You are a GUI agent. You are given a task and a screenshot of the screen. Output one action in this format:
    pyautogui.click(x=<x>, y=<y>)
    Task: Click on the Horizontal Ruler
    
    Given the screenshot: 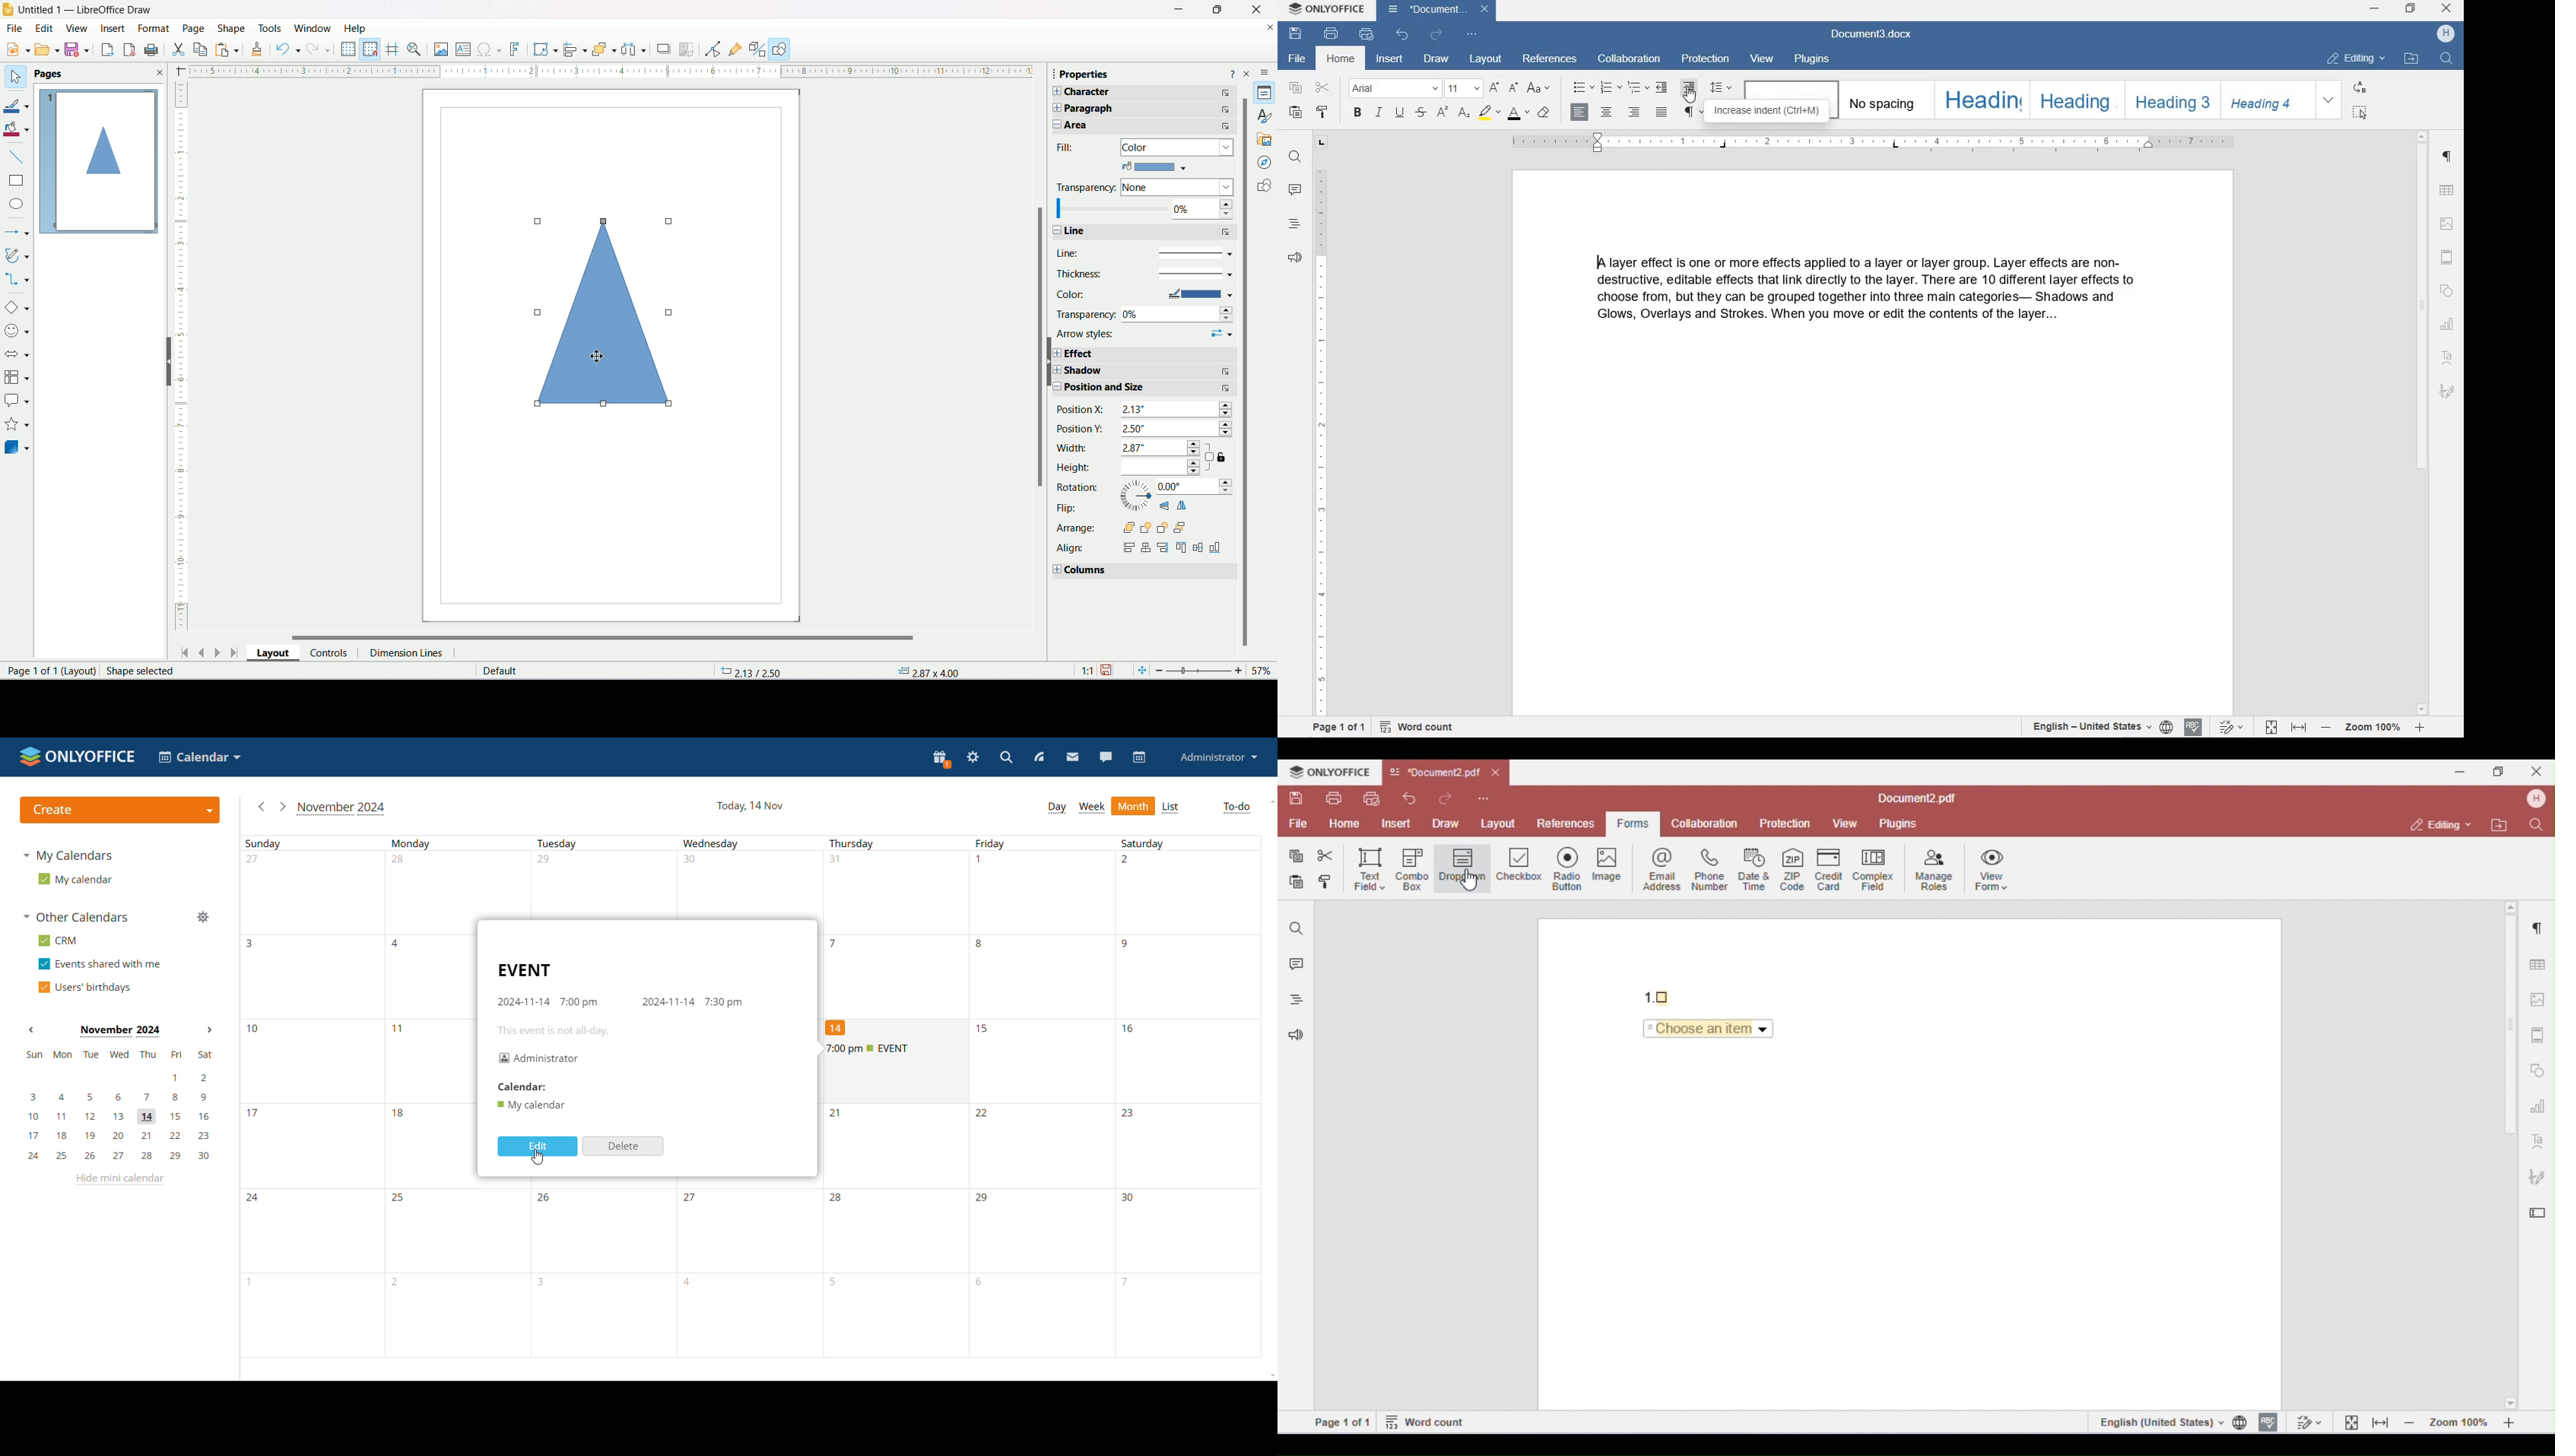 What is the action you would take?
    pyautogui.click(x=608, y=71)
    